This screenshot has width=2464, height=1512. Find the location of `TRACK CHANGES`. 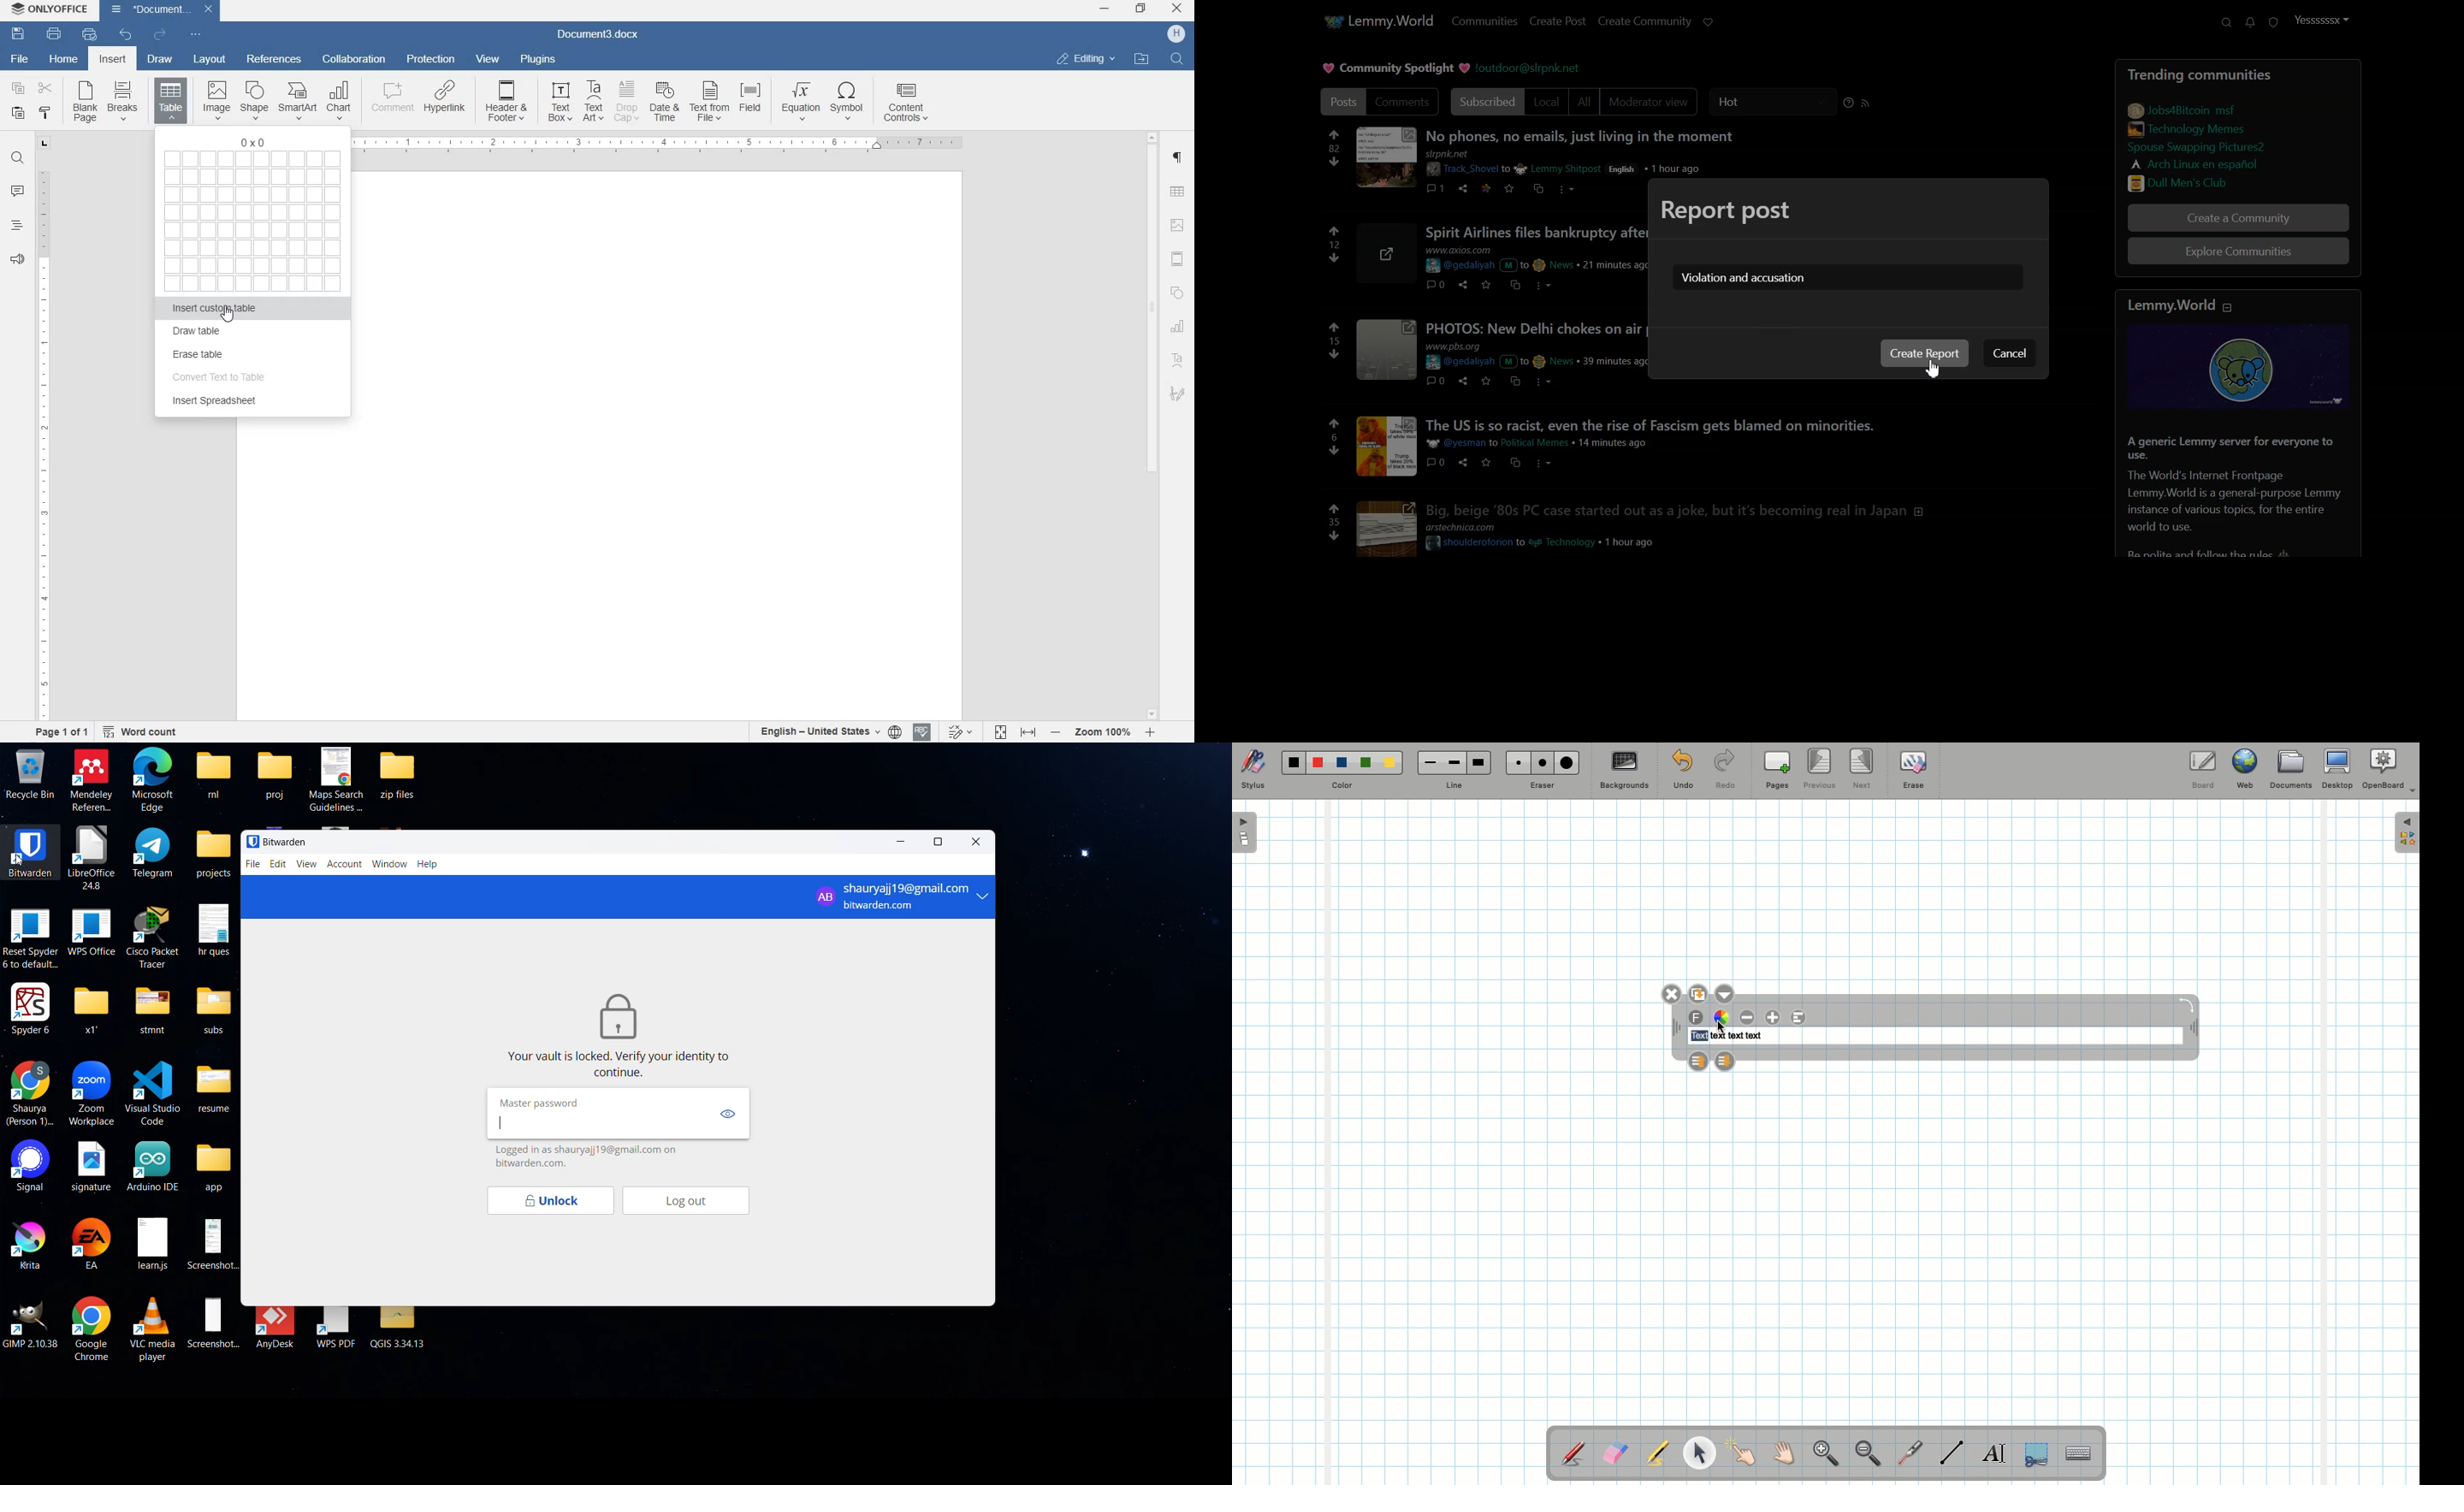

TRACK CHANGES is located at coordinates (960, 731).